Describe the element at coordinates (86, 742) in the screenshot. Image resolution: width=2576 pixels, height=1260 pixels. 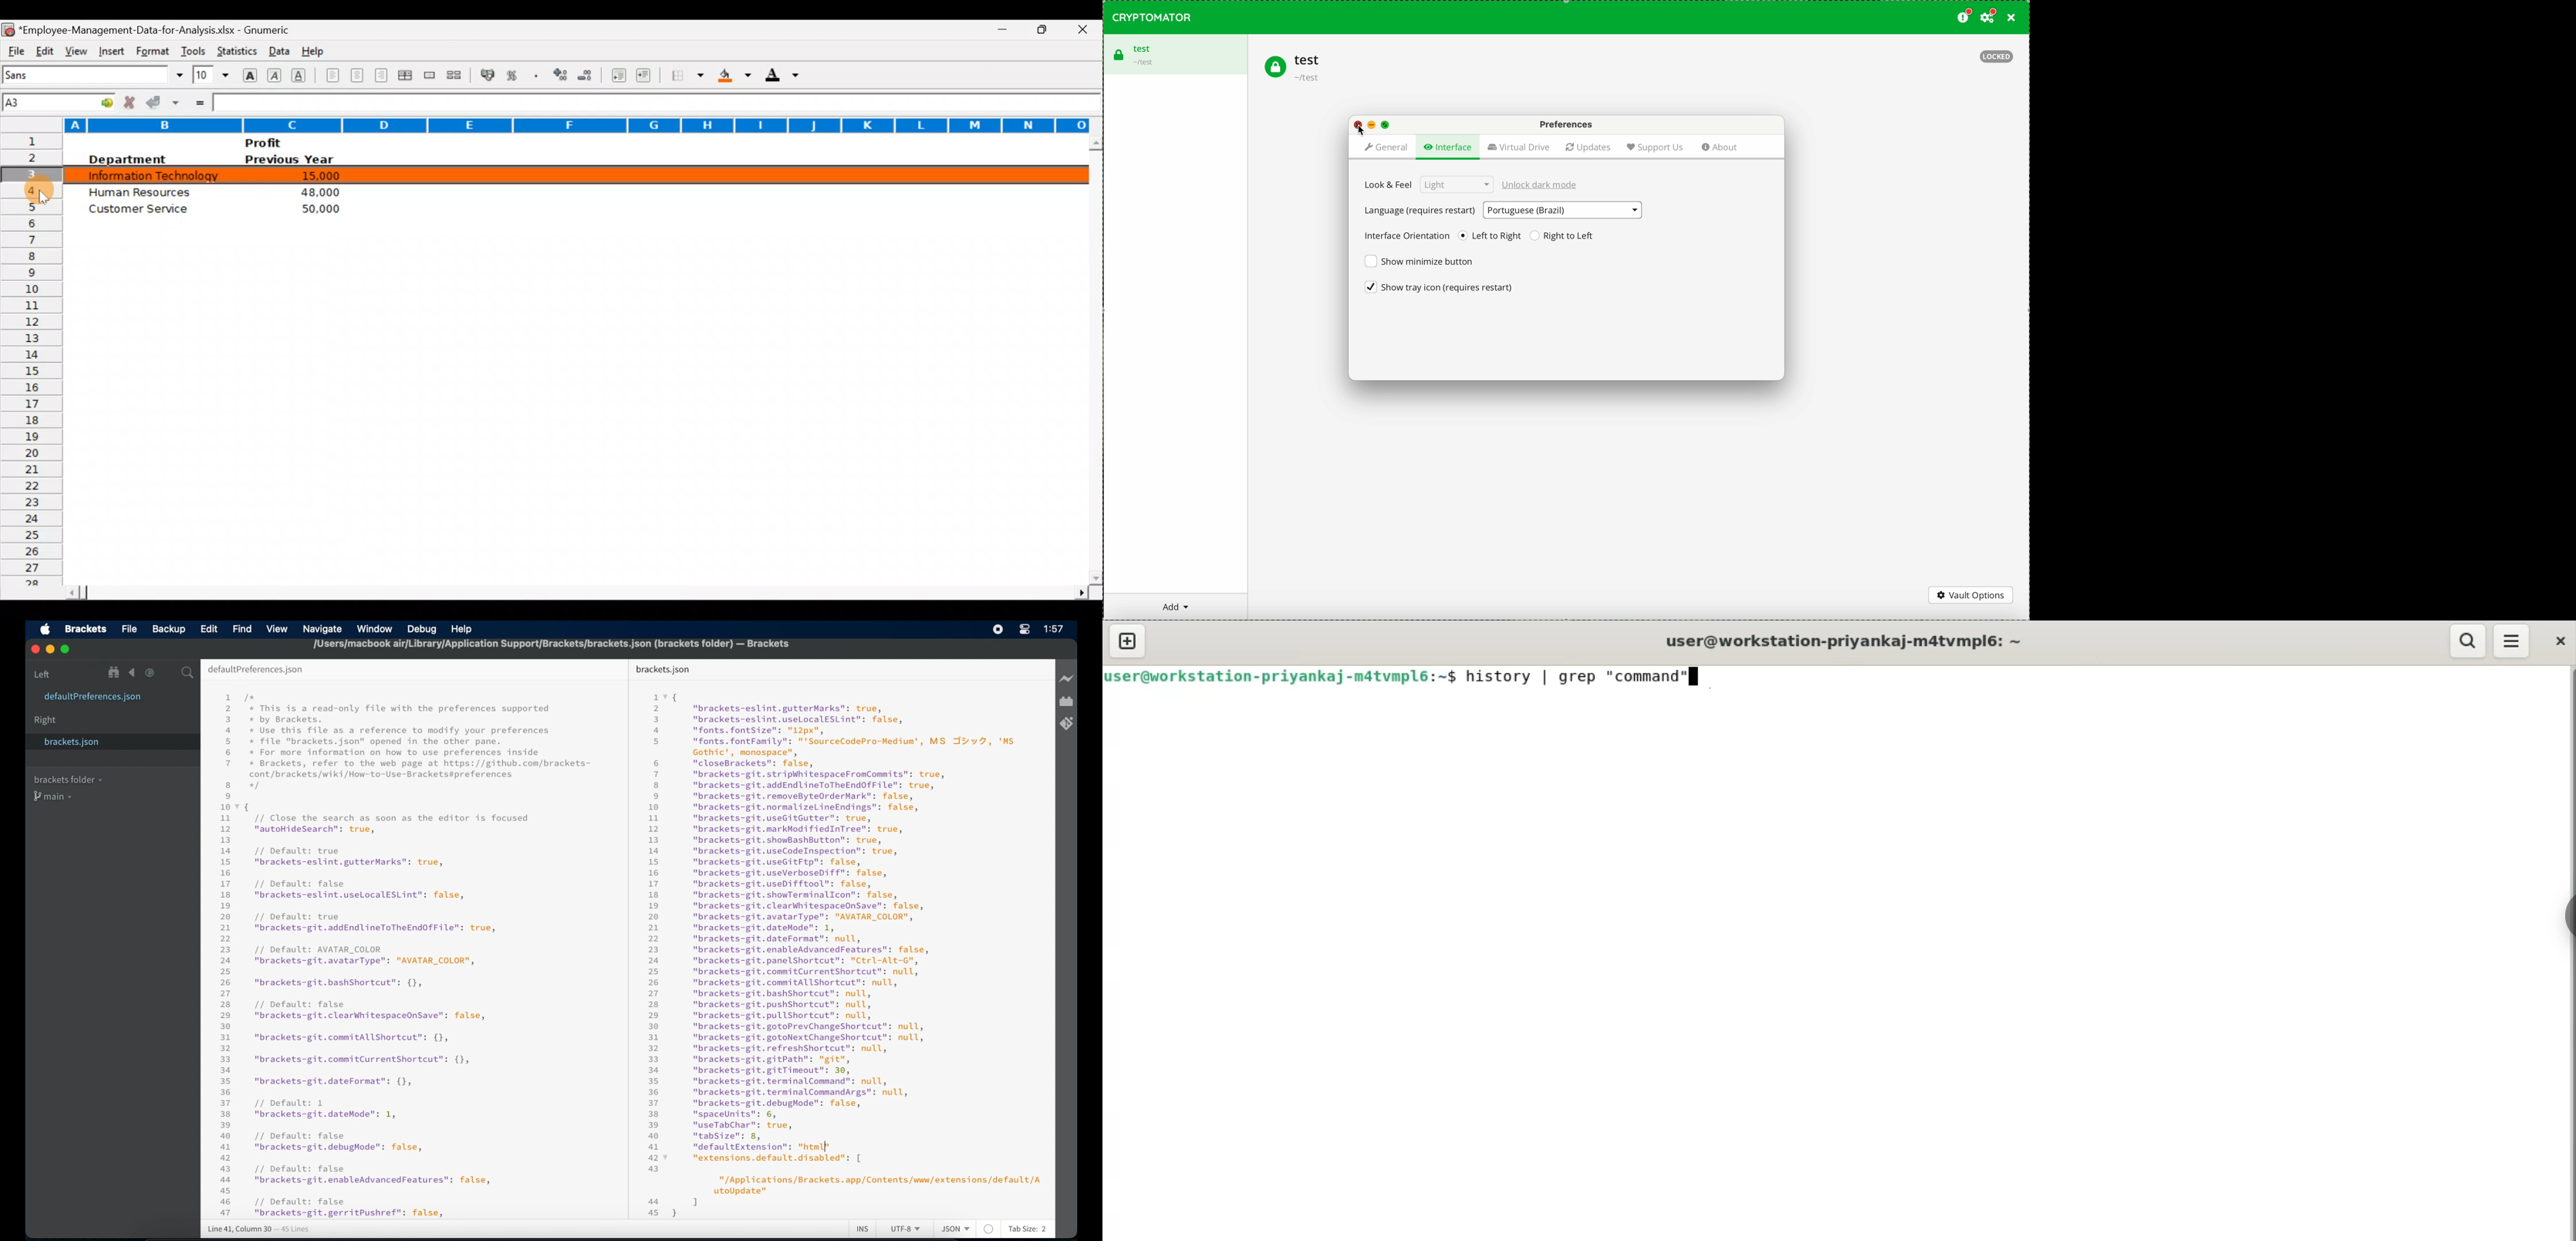
I see `brackets.json` at that location.